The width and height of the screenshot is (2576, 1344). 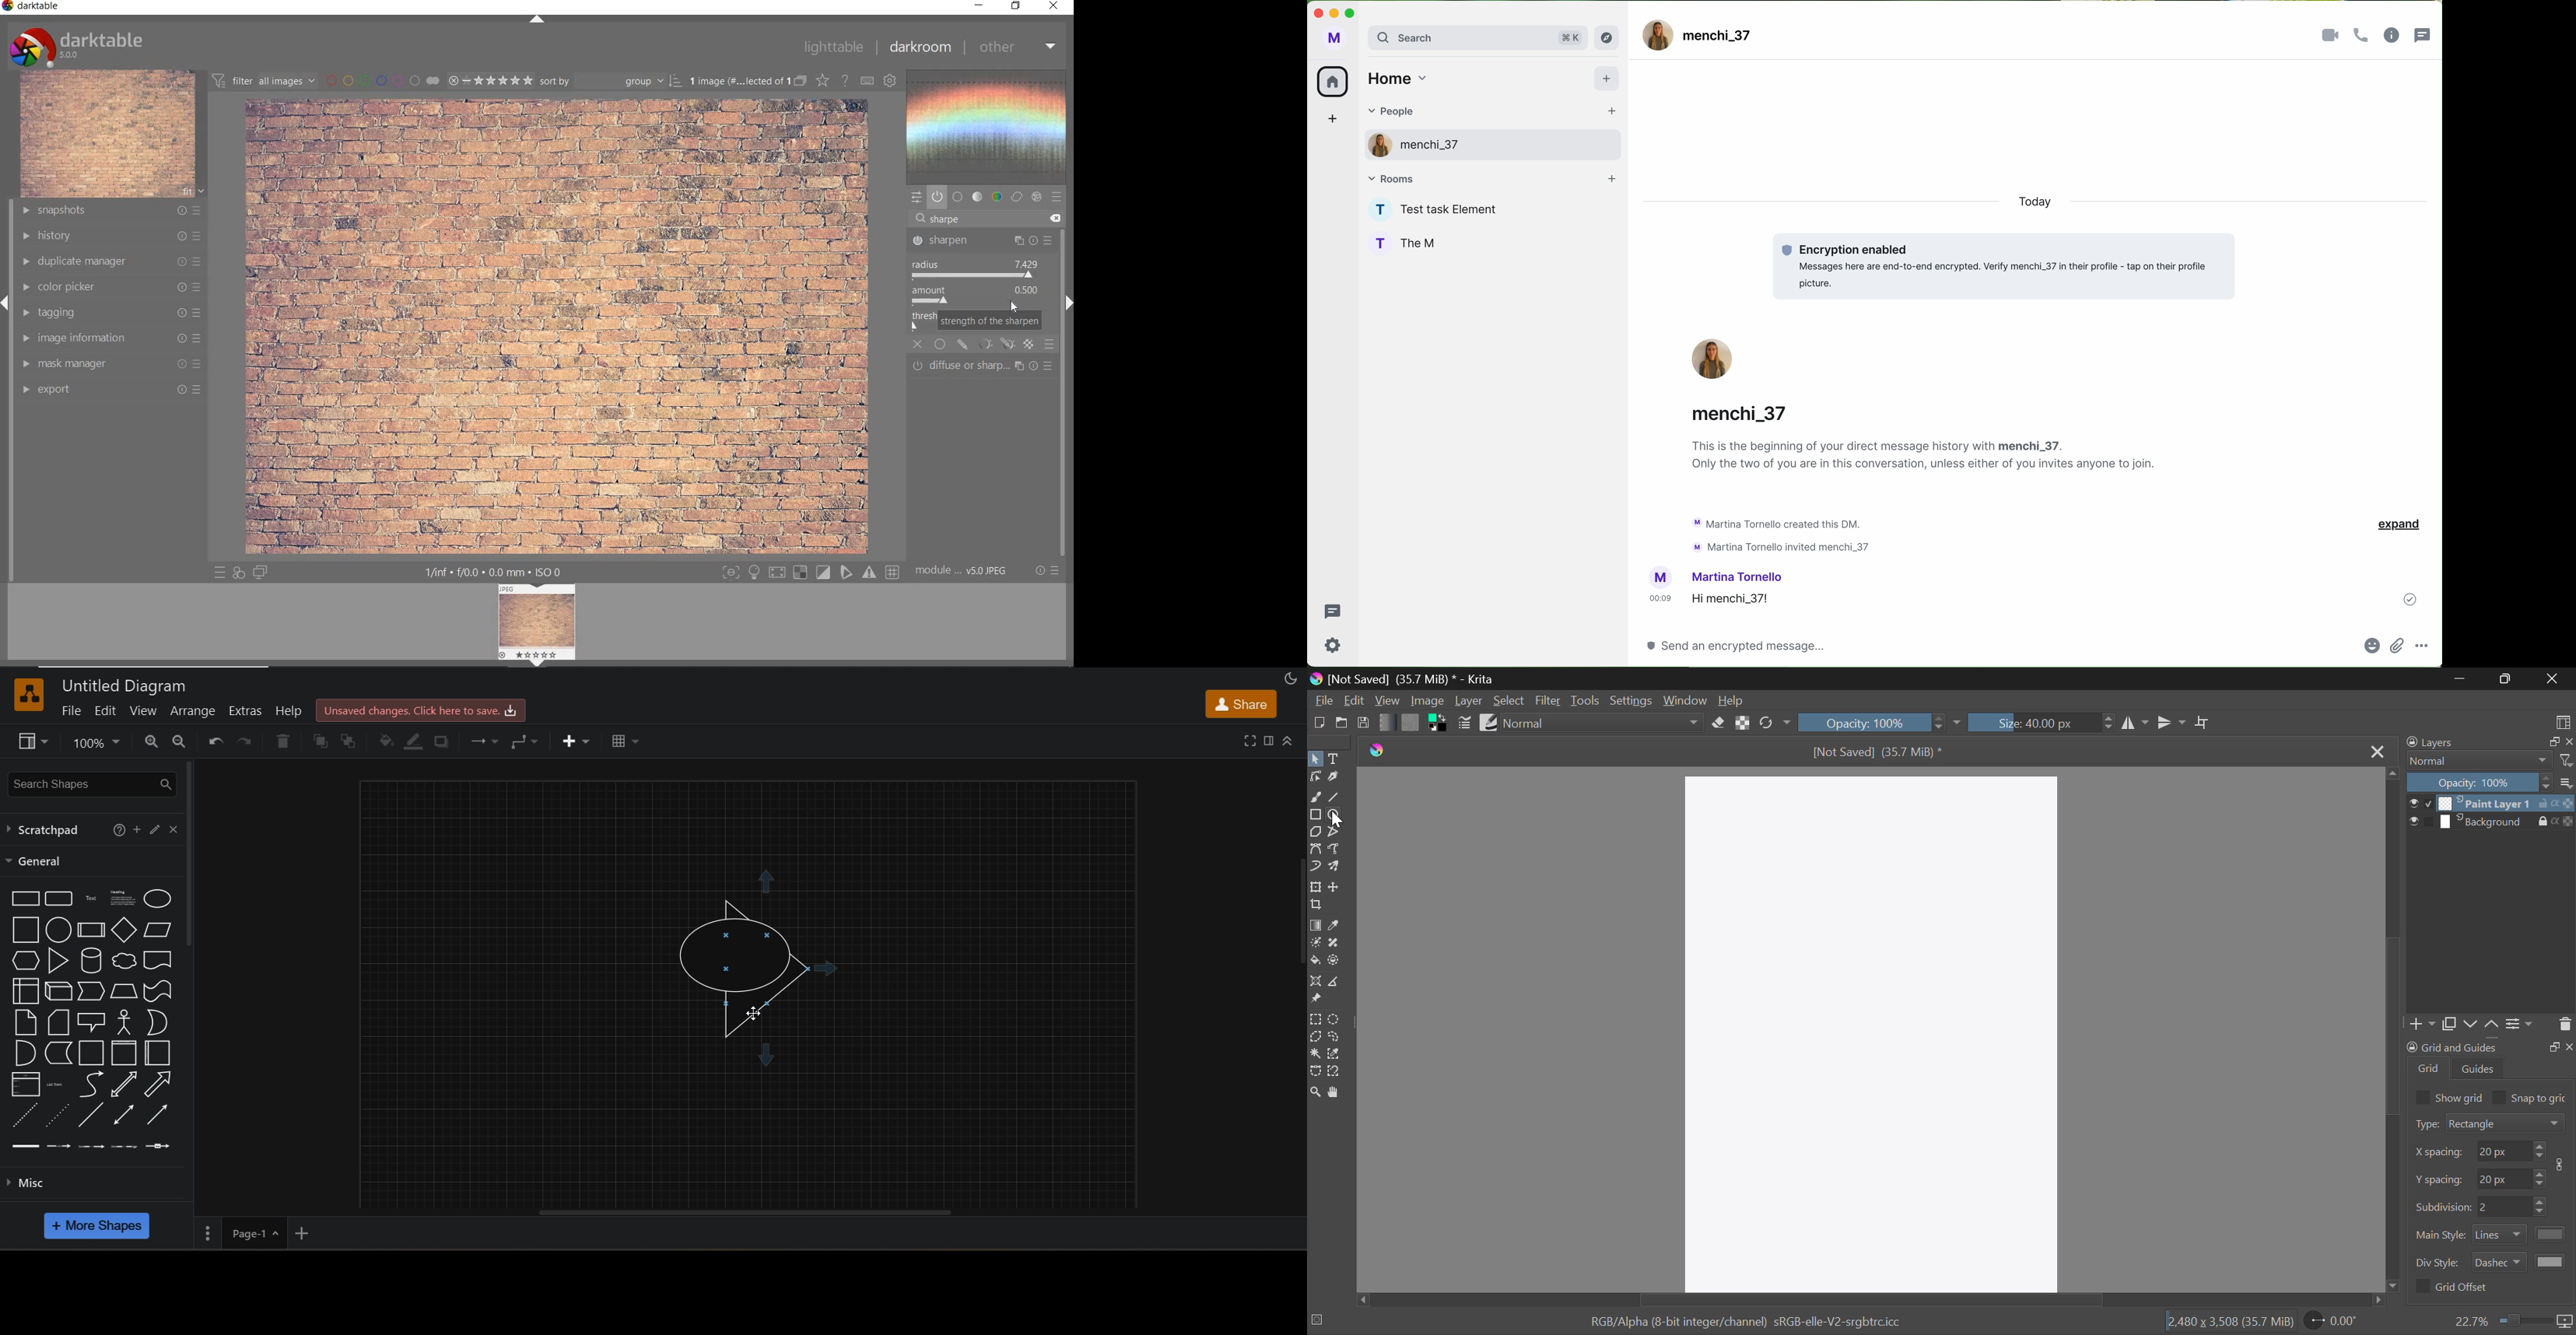 What do you see at coordinates (990, 127) in the screenshot?
I see `wave form` at bounding box center [990, 127].